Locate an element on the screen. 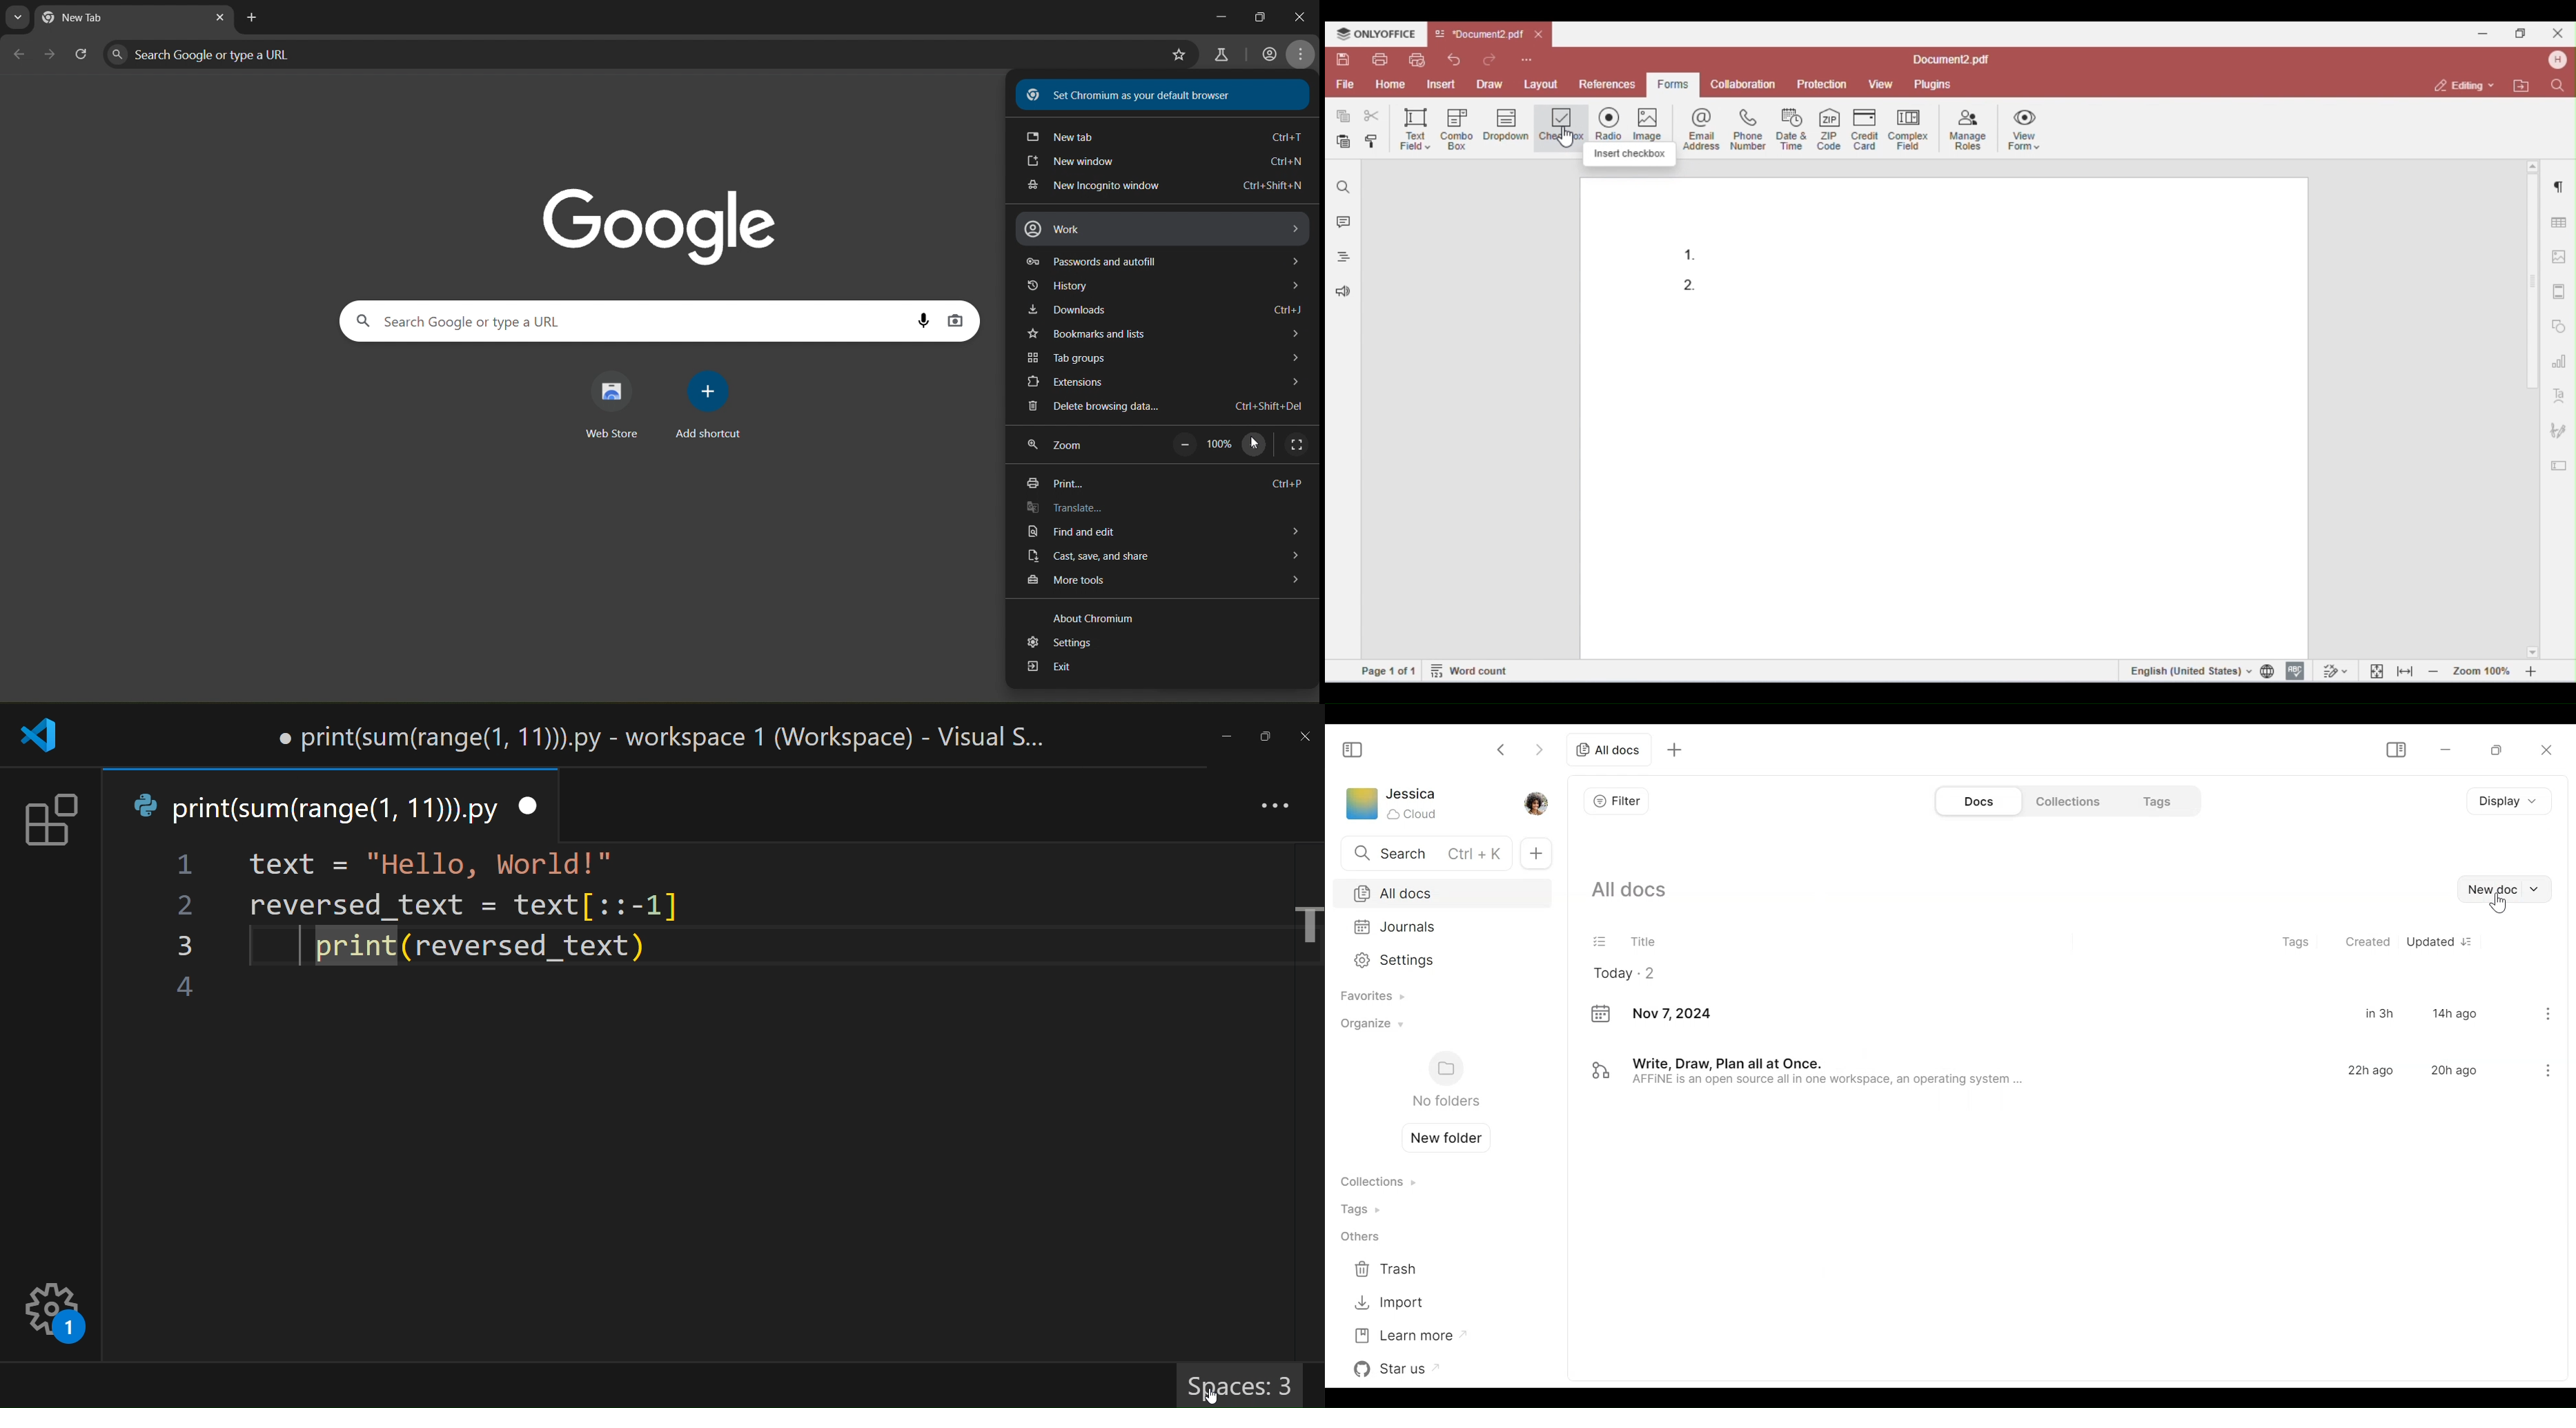 The width and height of the screenshot is (2576, 1428). account is located at coordinates (1269, 55).